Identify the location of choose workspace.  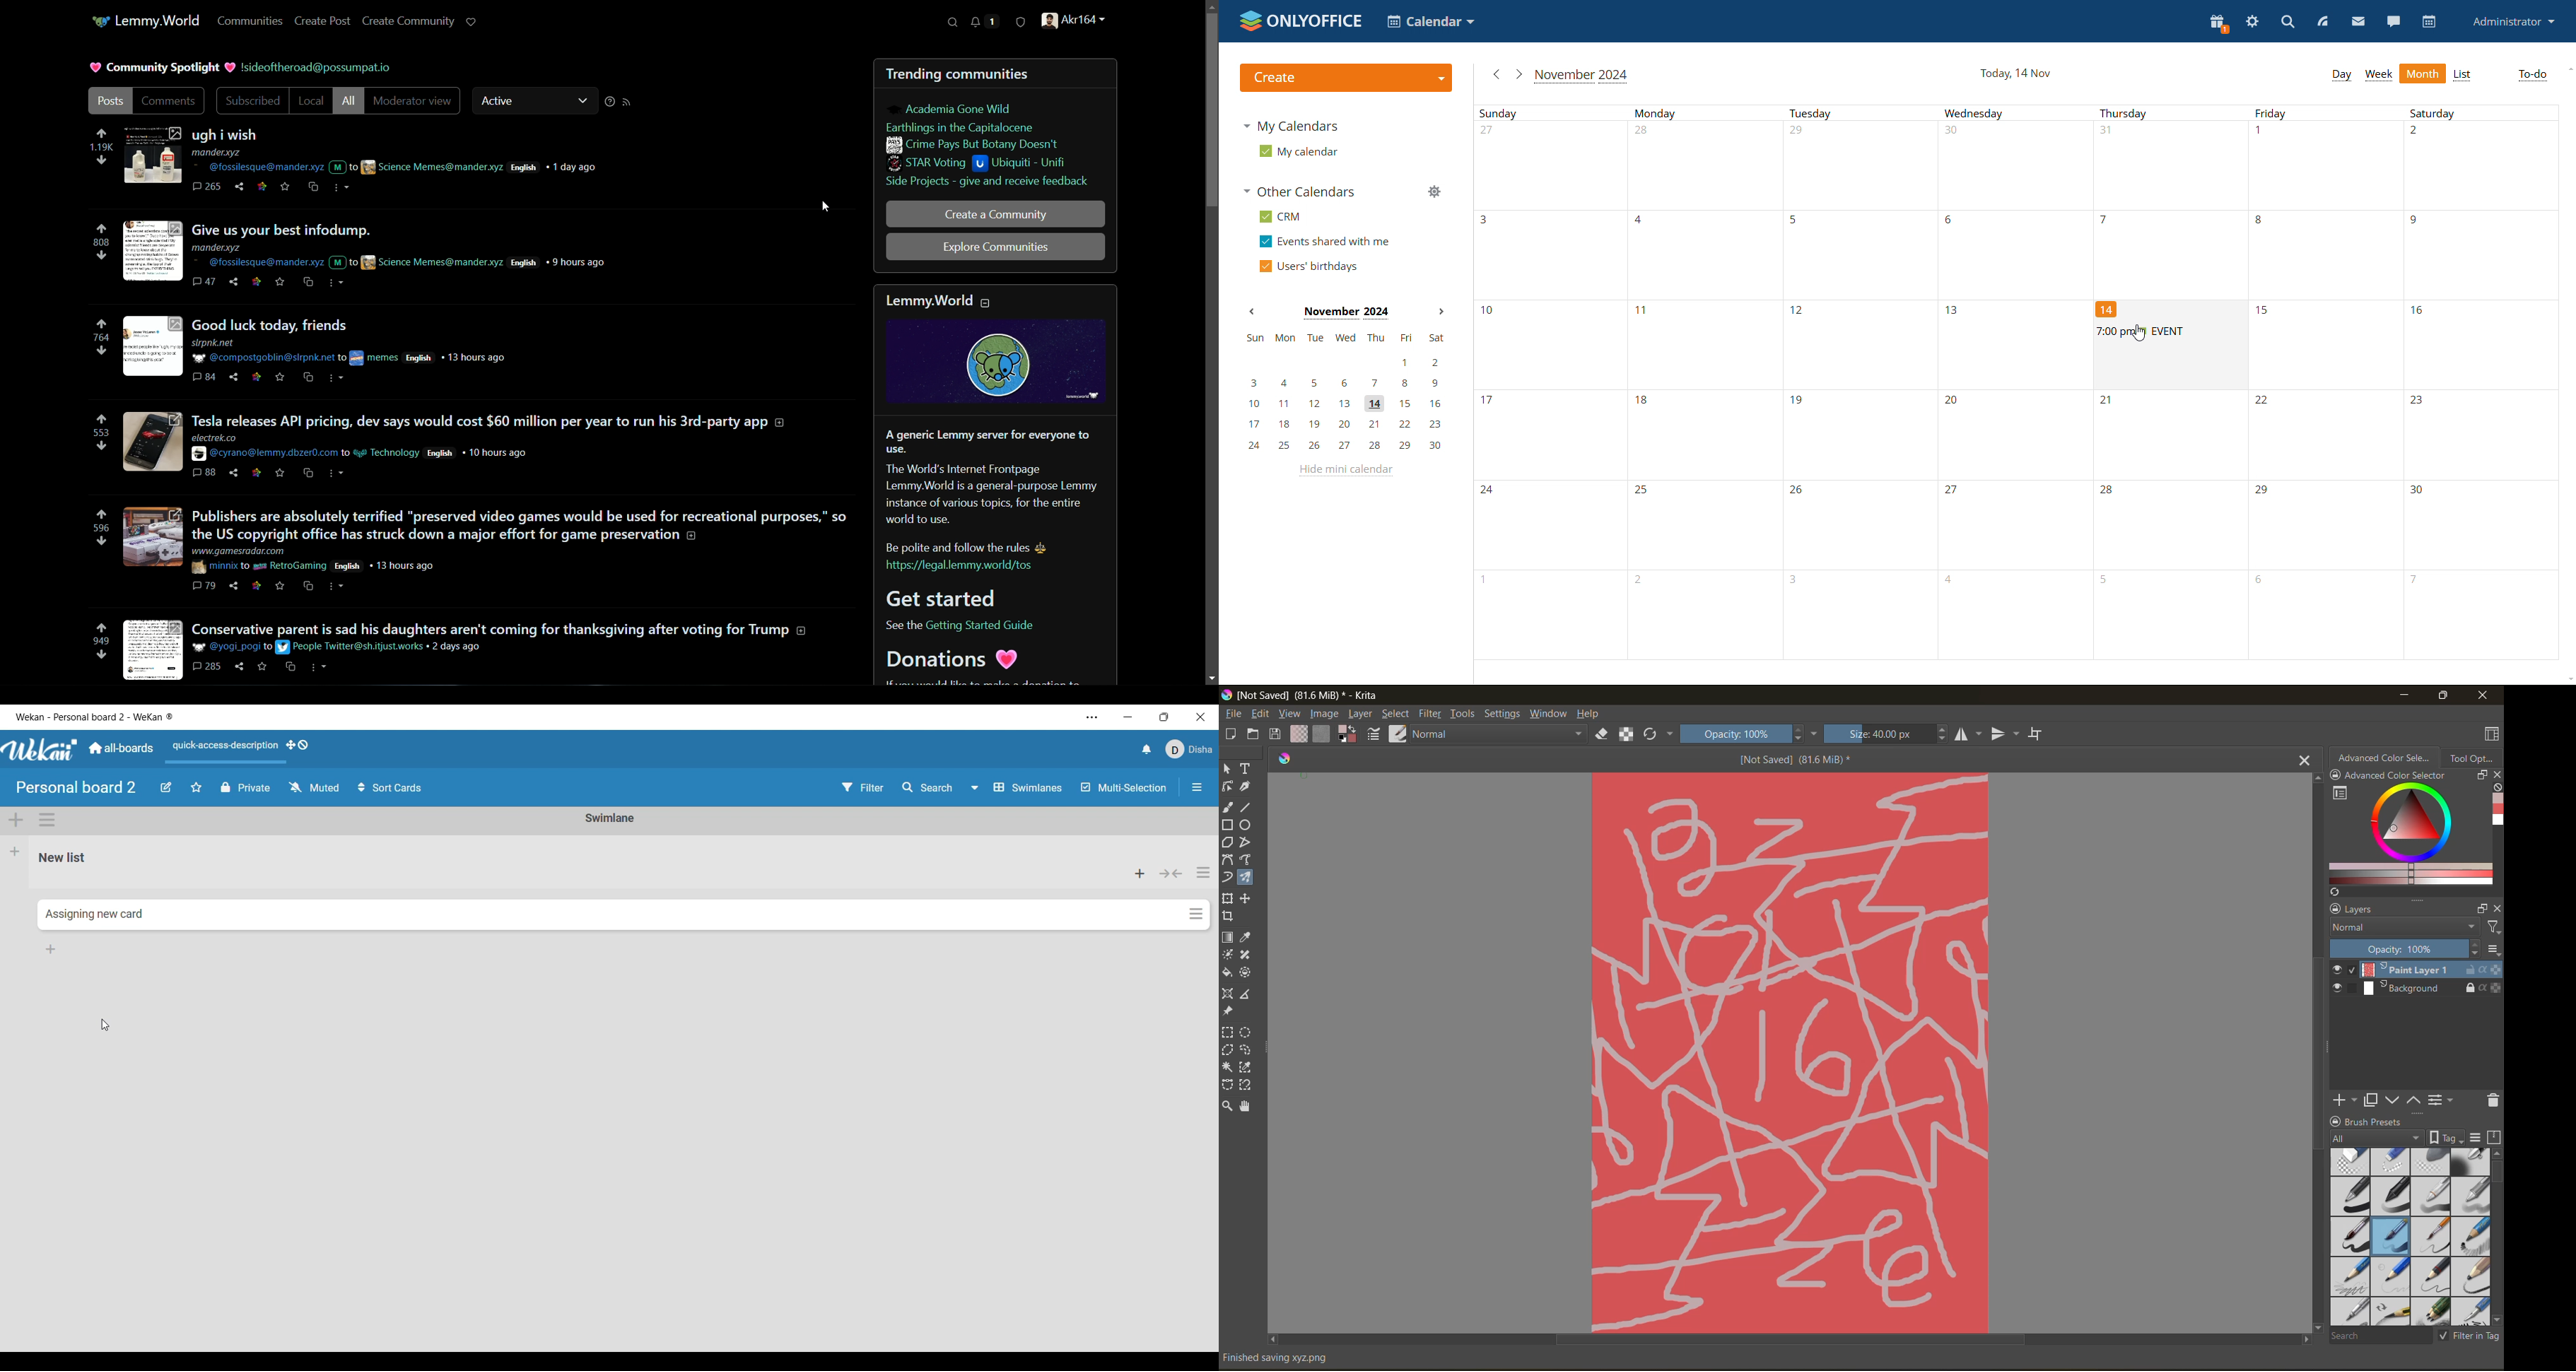
(2489, 736).